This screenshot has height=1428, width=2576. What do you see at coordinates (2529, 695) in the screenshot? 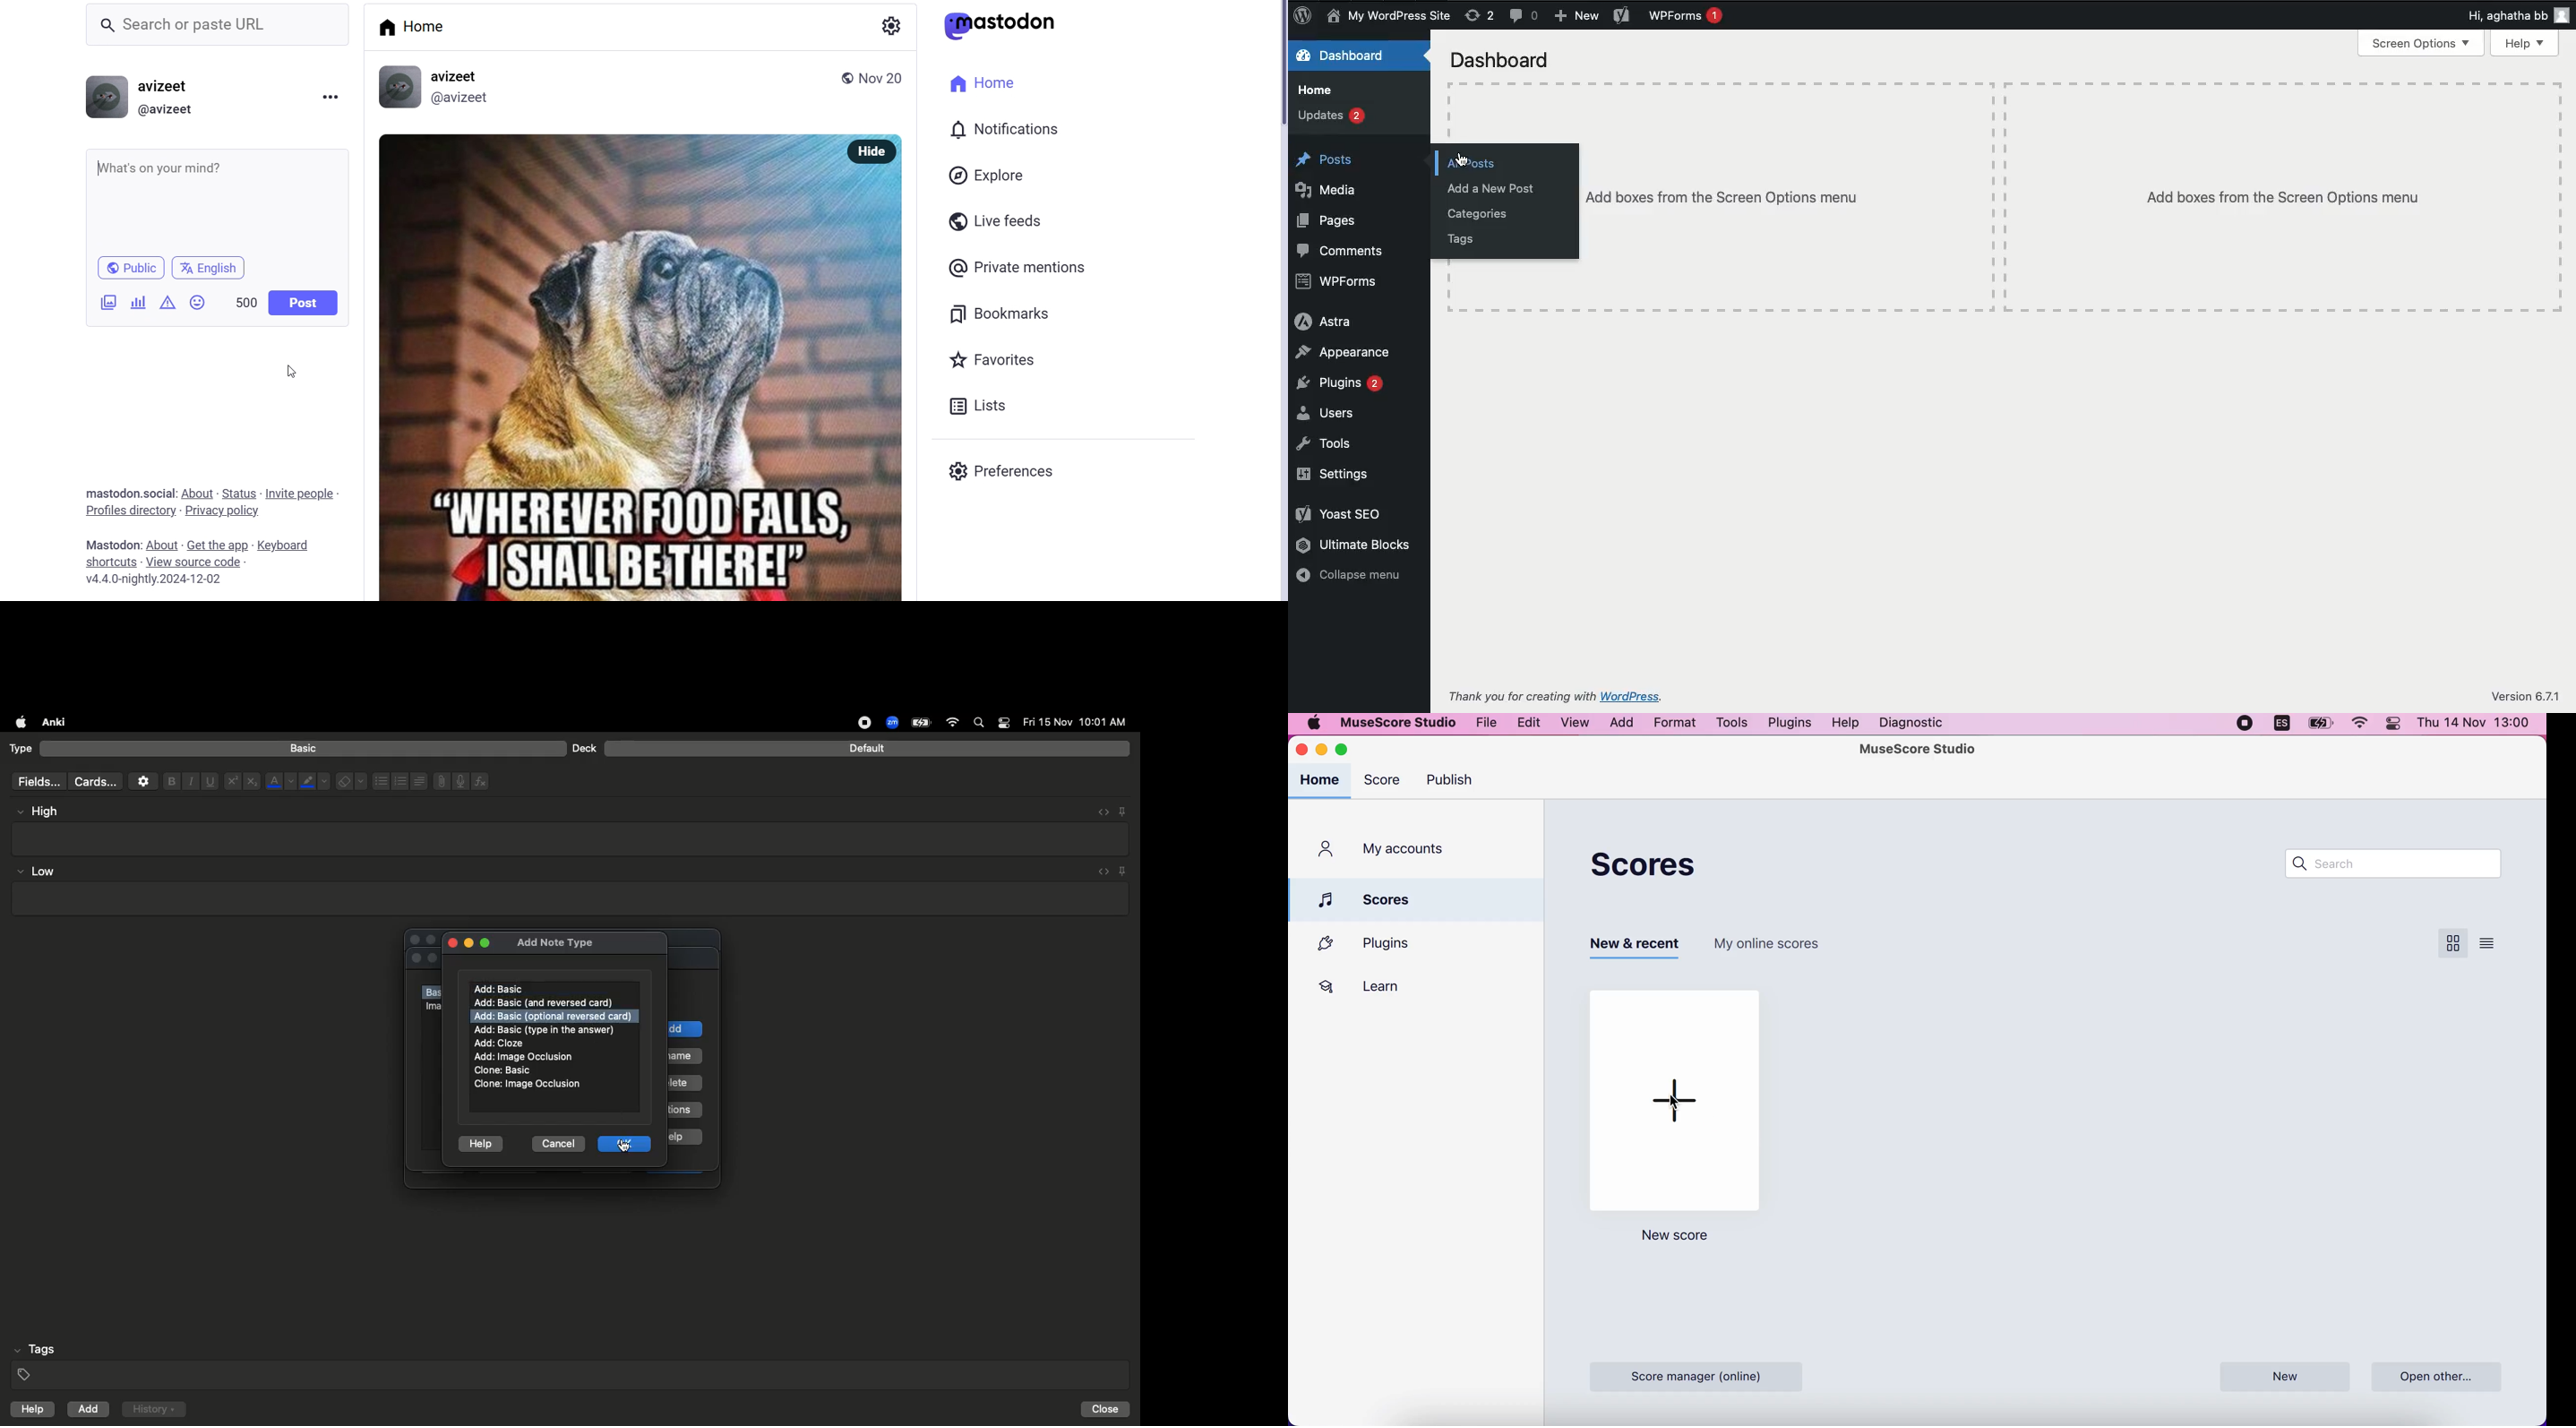
I see `Version 6.7.1` at bounding box center [2529, 695].